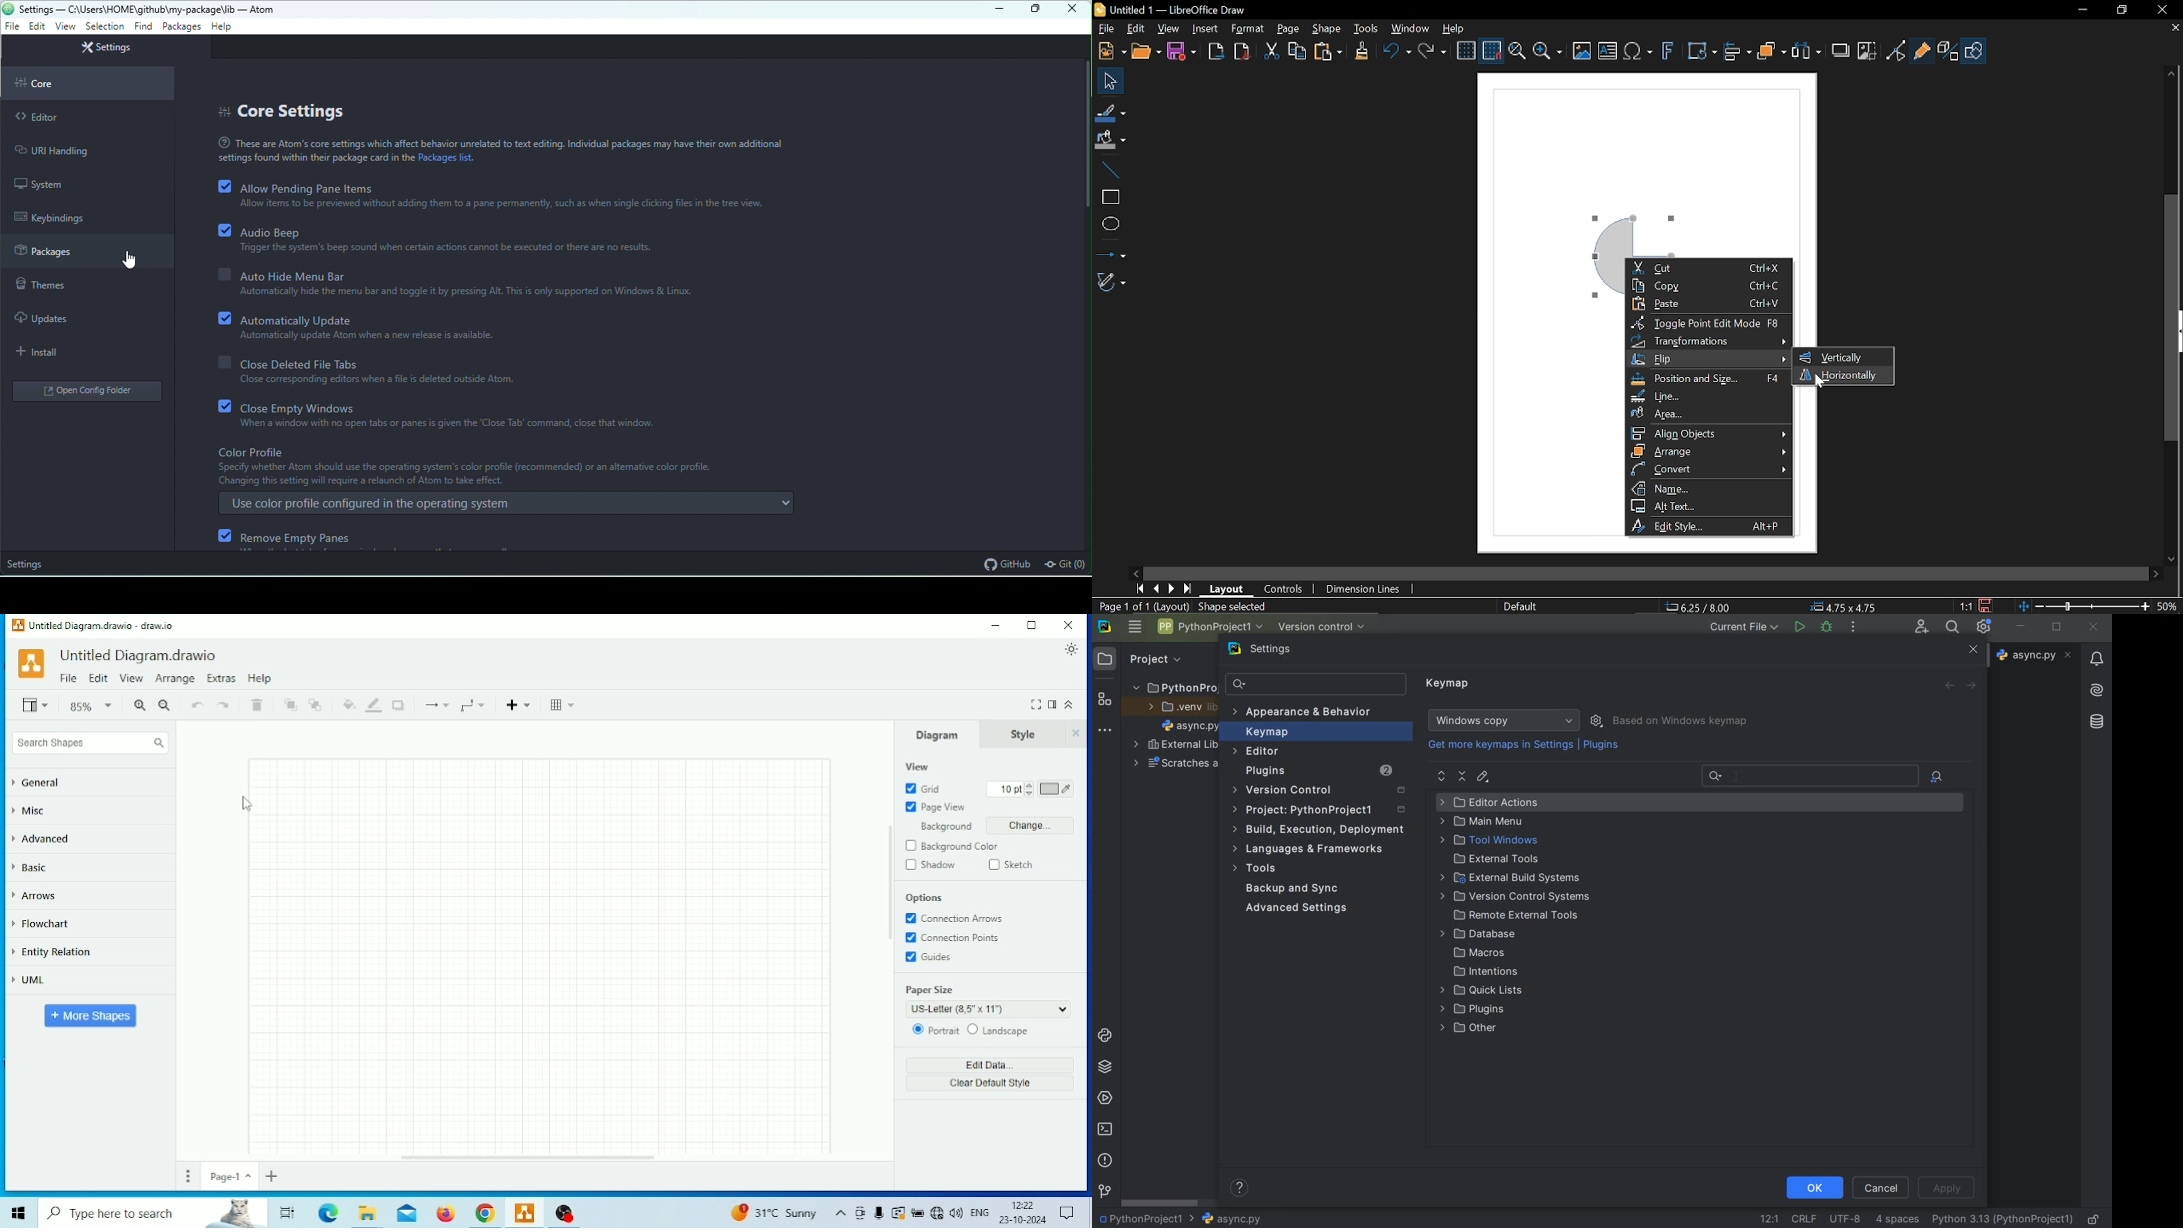 This screenshot has width=2184, height=1232. I want to click on Position and size   F4, so click(1708, 379).